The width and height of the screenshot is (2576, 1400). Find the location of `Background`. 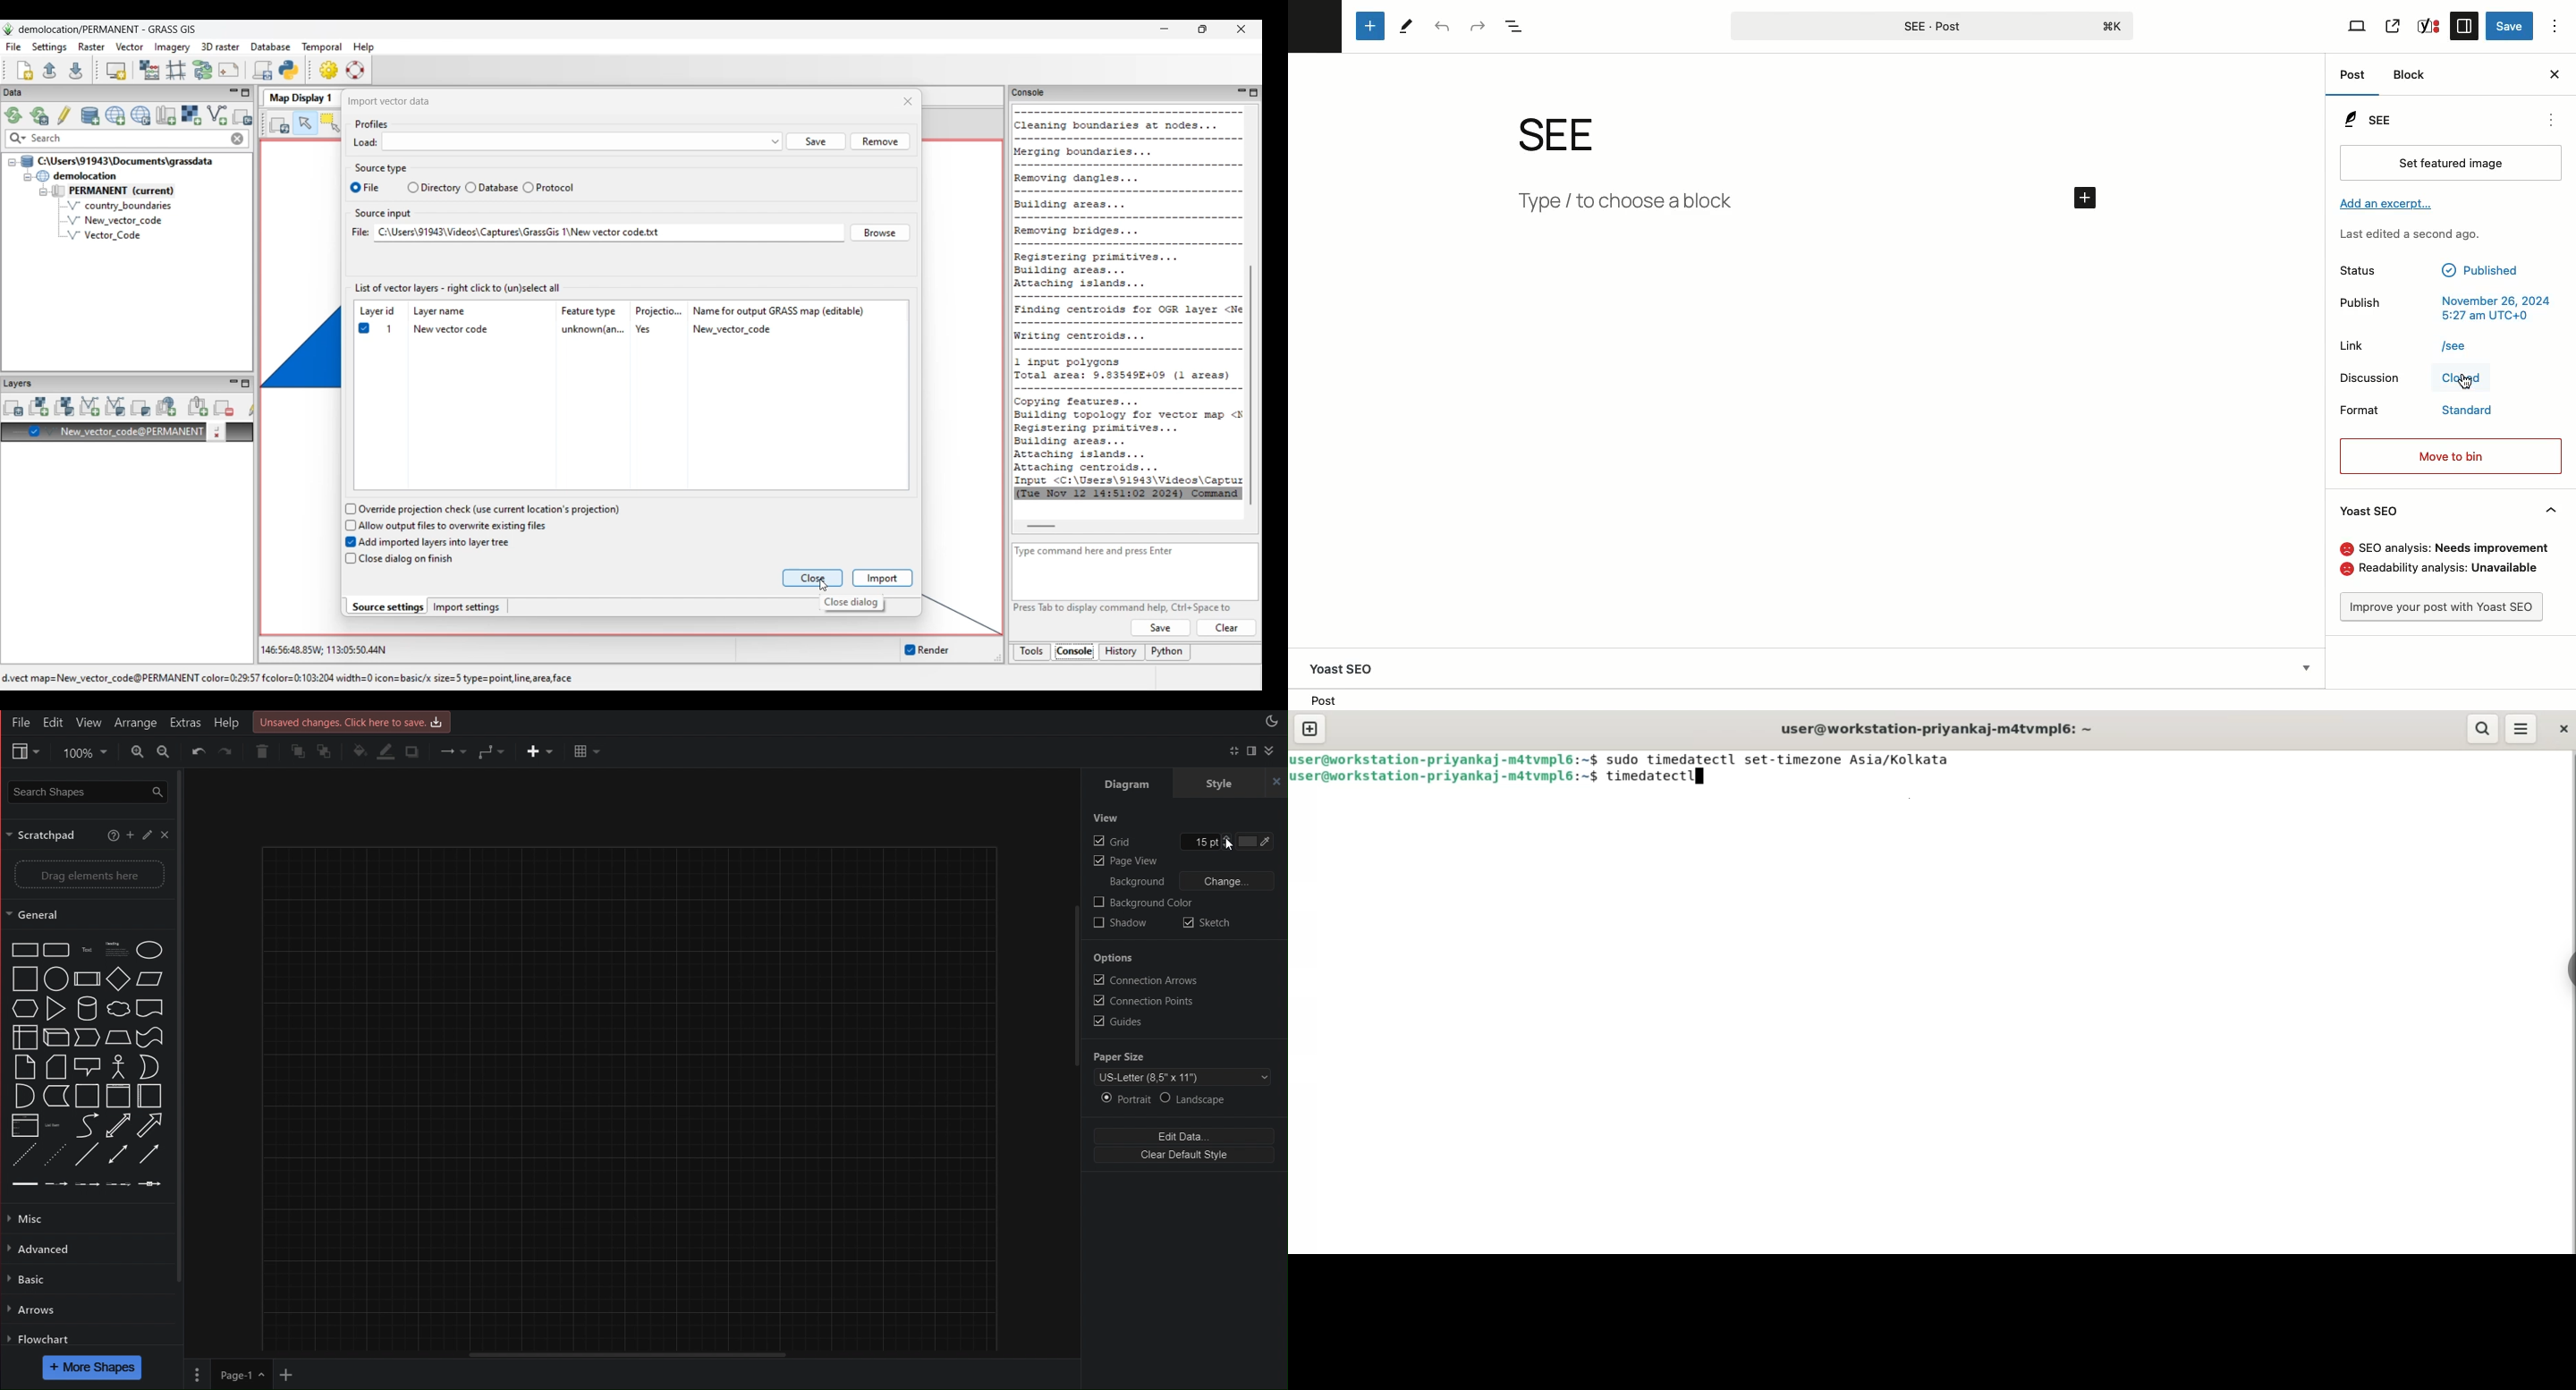

Background is located at coordinates (1137, 882).